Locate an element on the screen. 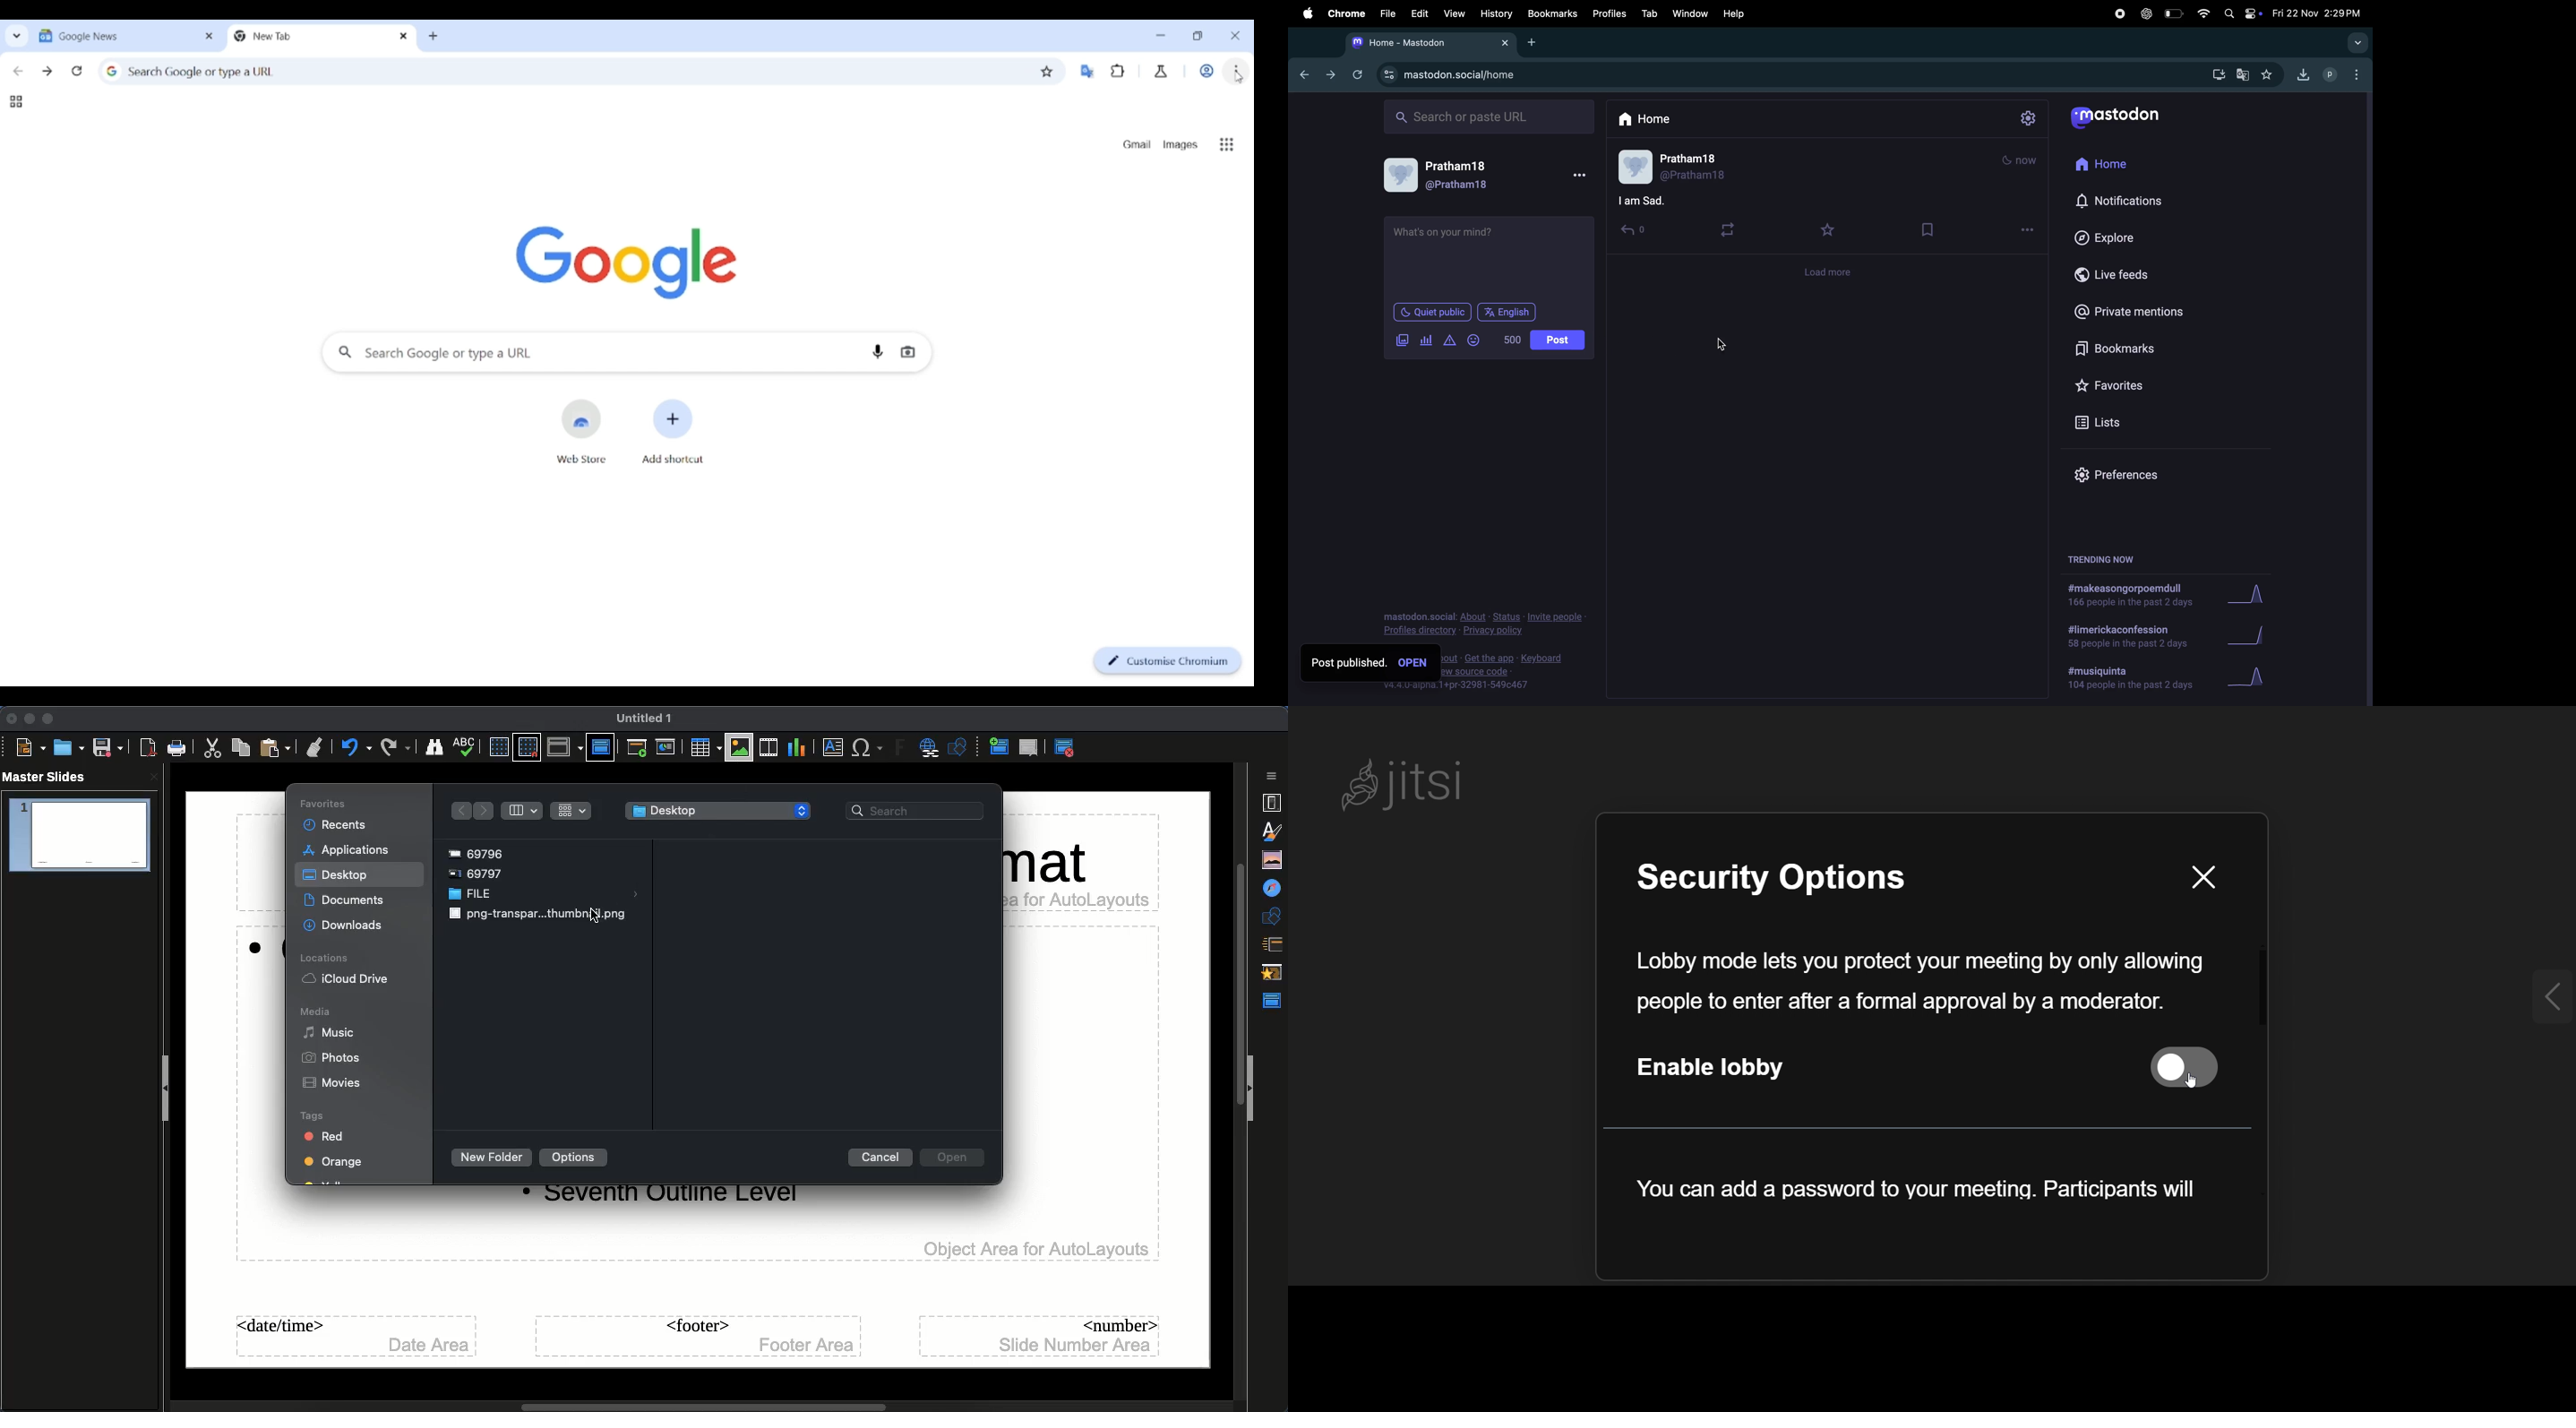 The image size is (2576, 1428). Tags is located at coordinates (313, 1116).